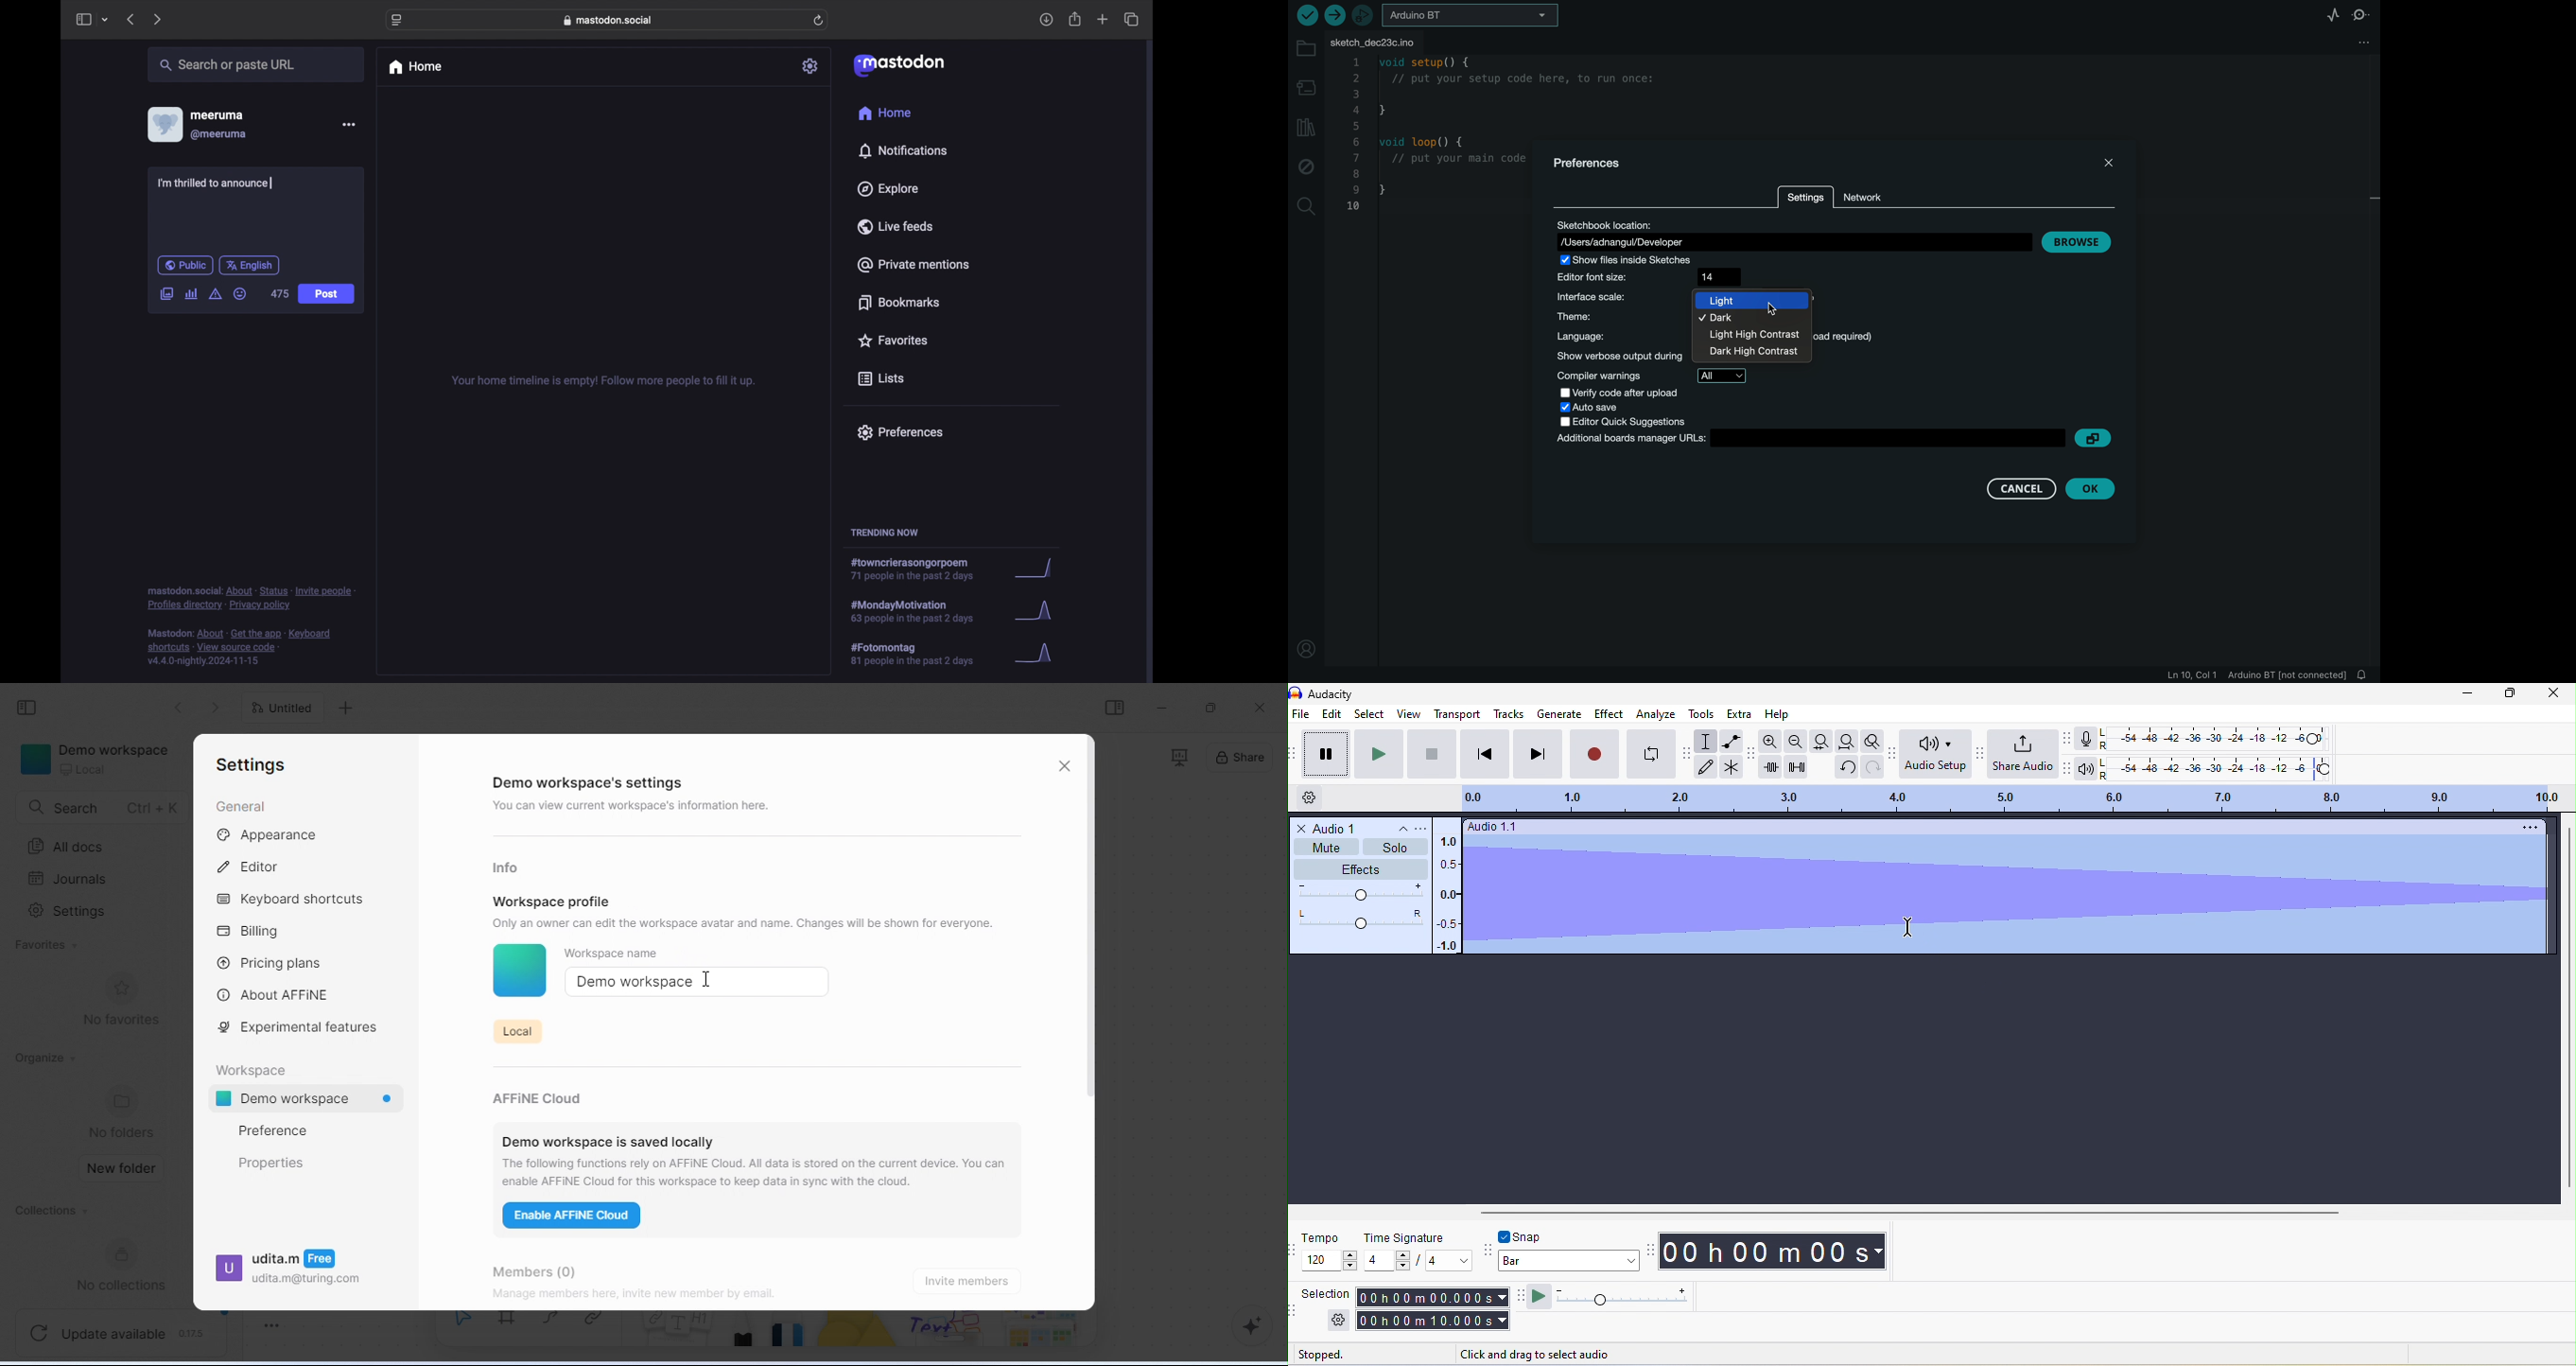 This screenshot has width=2576, height=1372. Describe the element at coordinates (1539, 1352) in the screenshot. I see `click and drag to select audio` at that location.